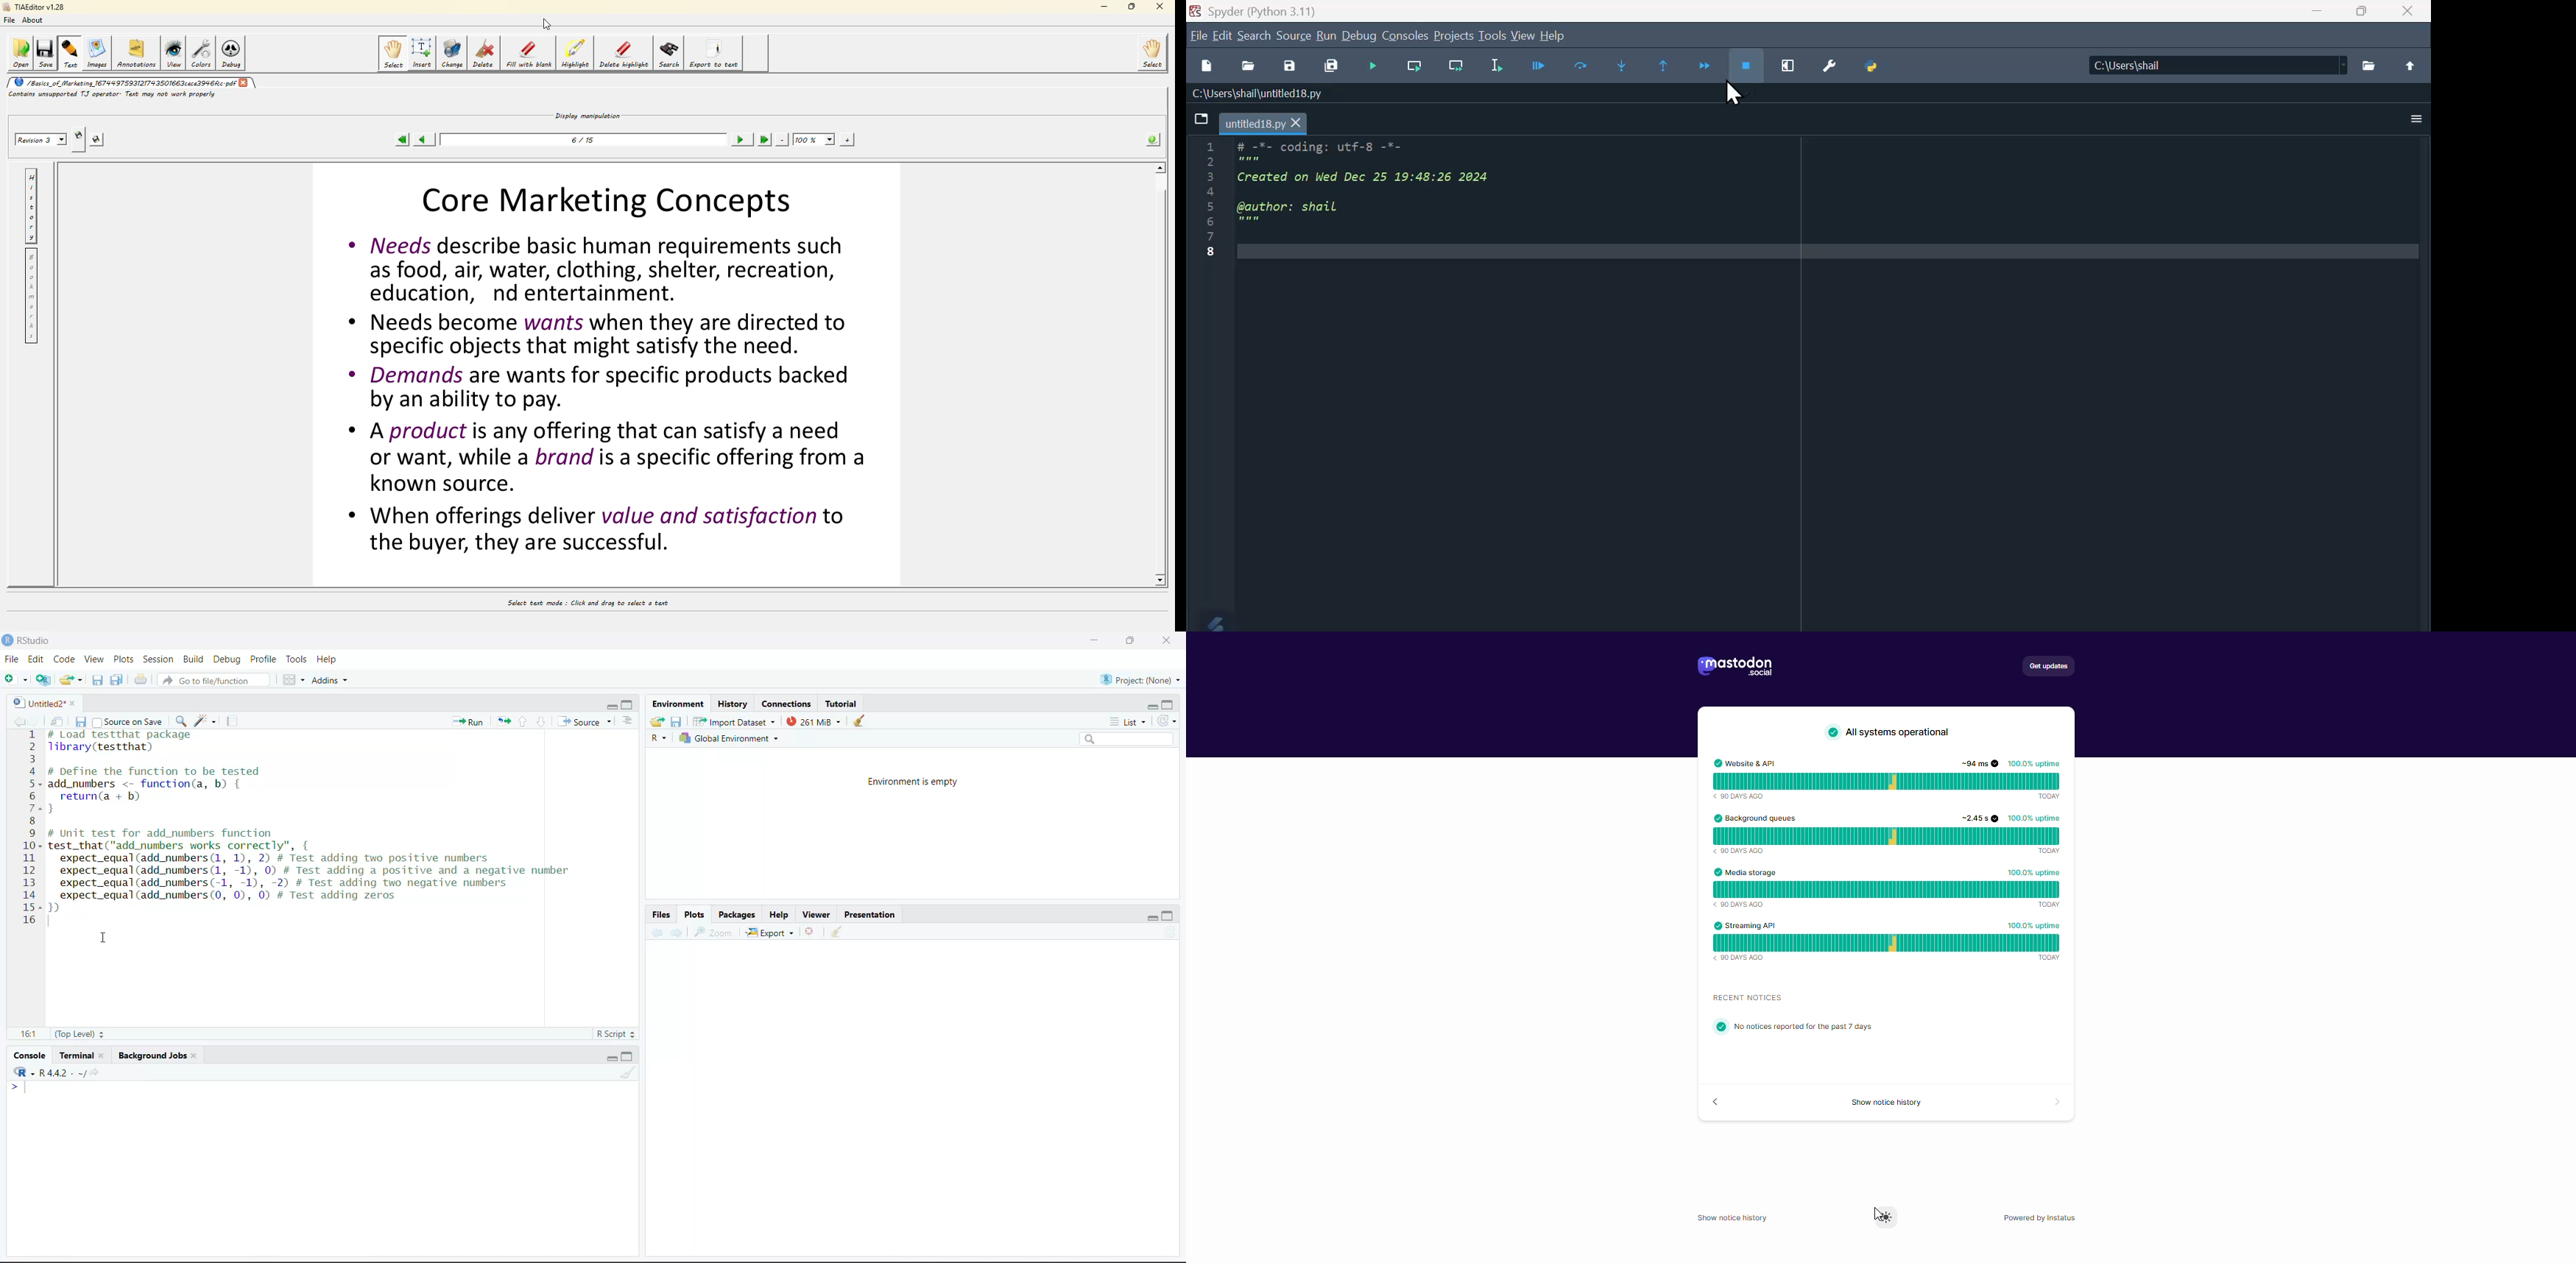  Describe the element at coordinates (75, 703) in the screenshot. I see `close` at that location.